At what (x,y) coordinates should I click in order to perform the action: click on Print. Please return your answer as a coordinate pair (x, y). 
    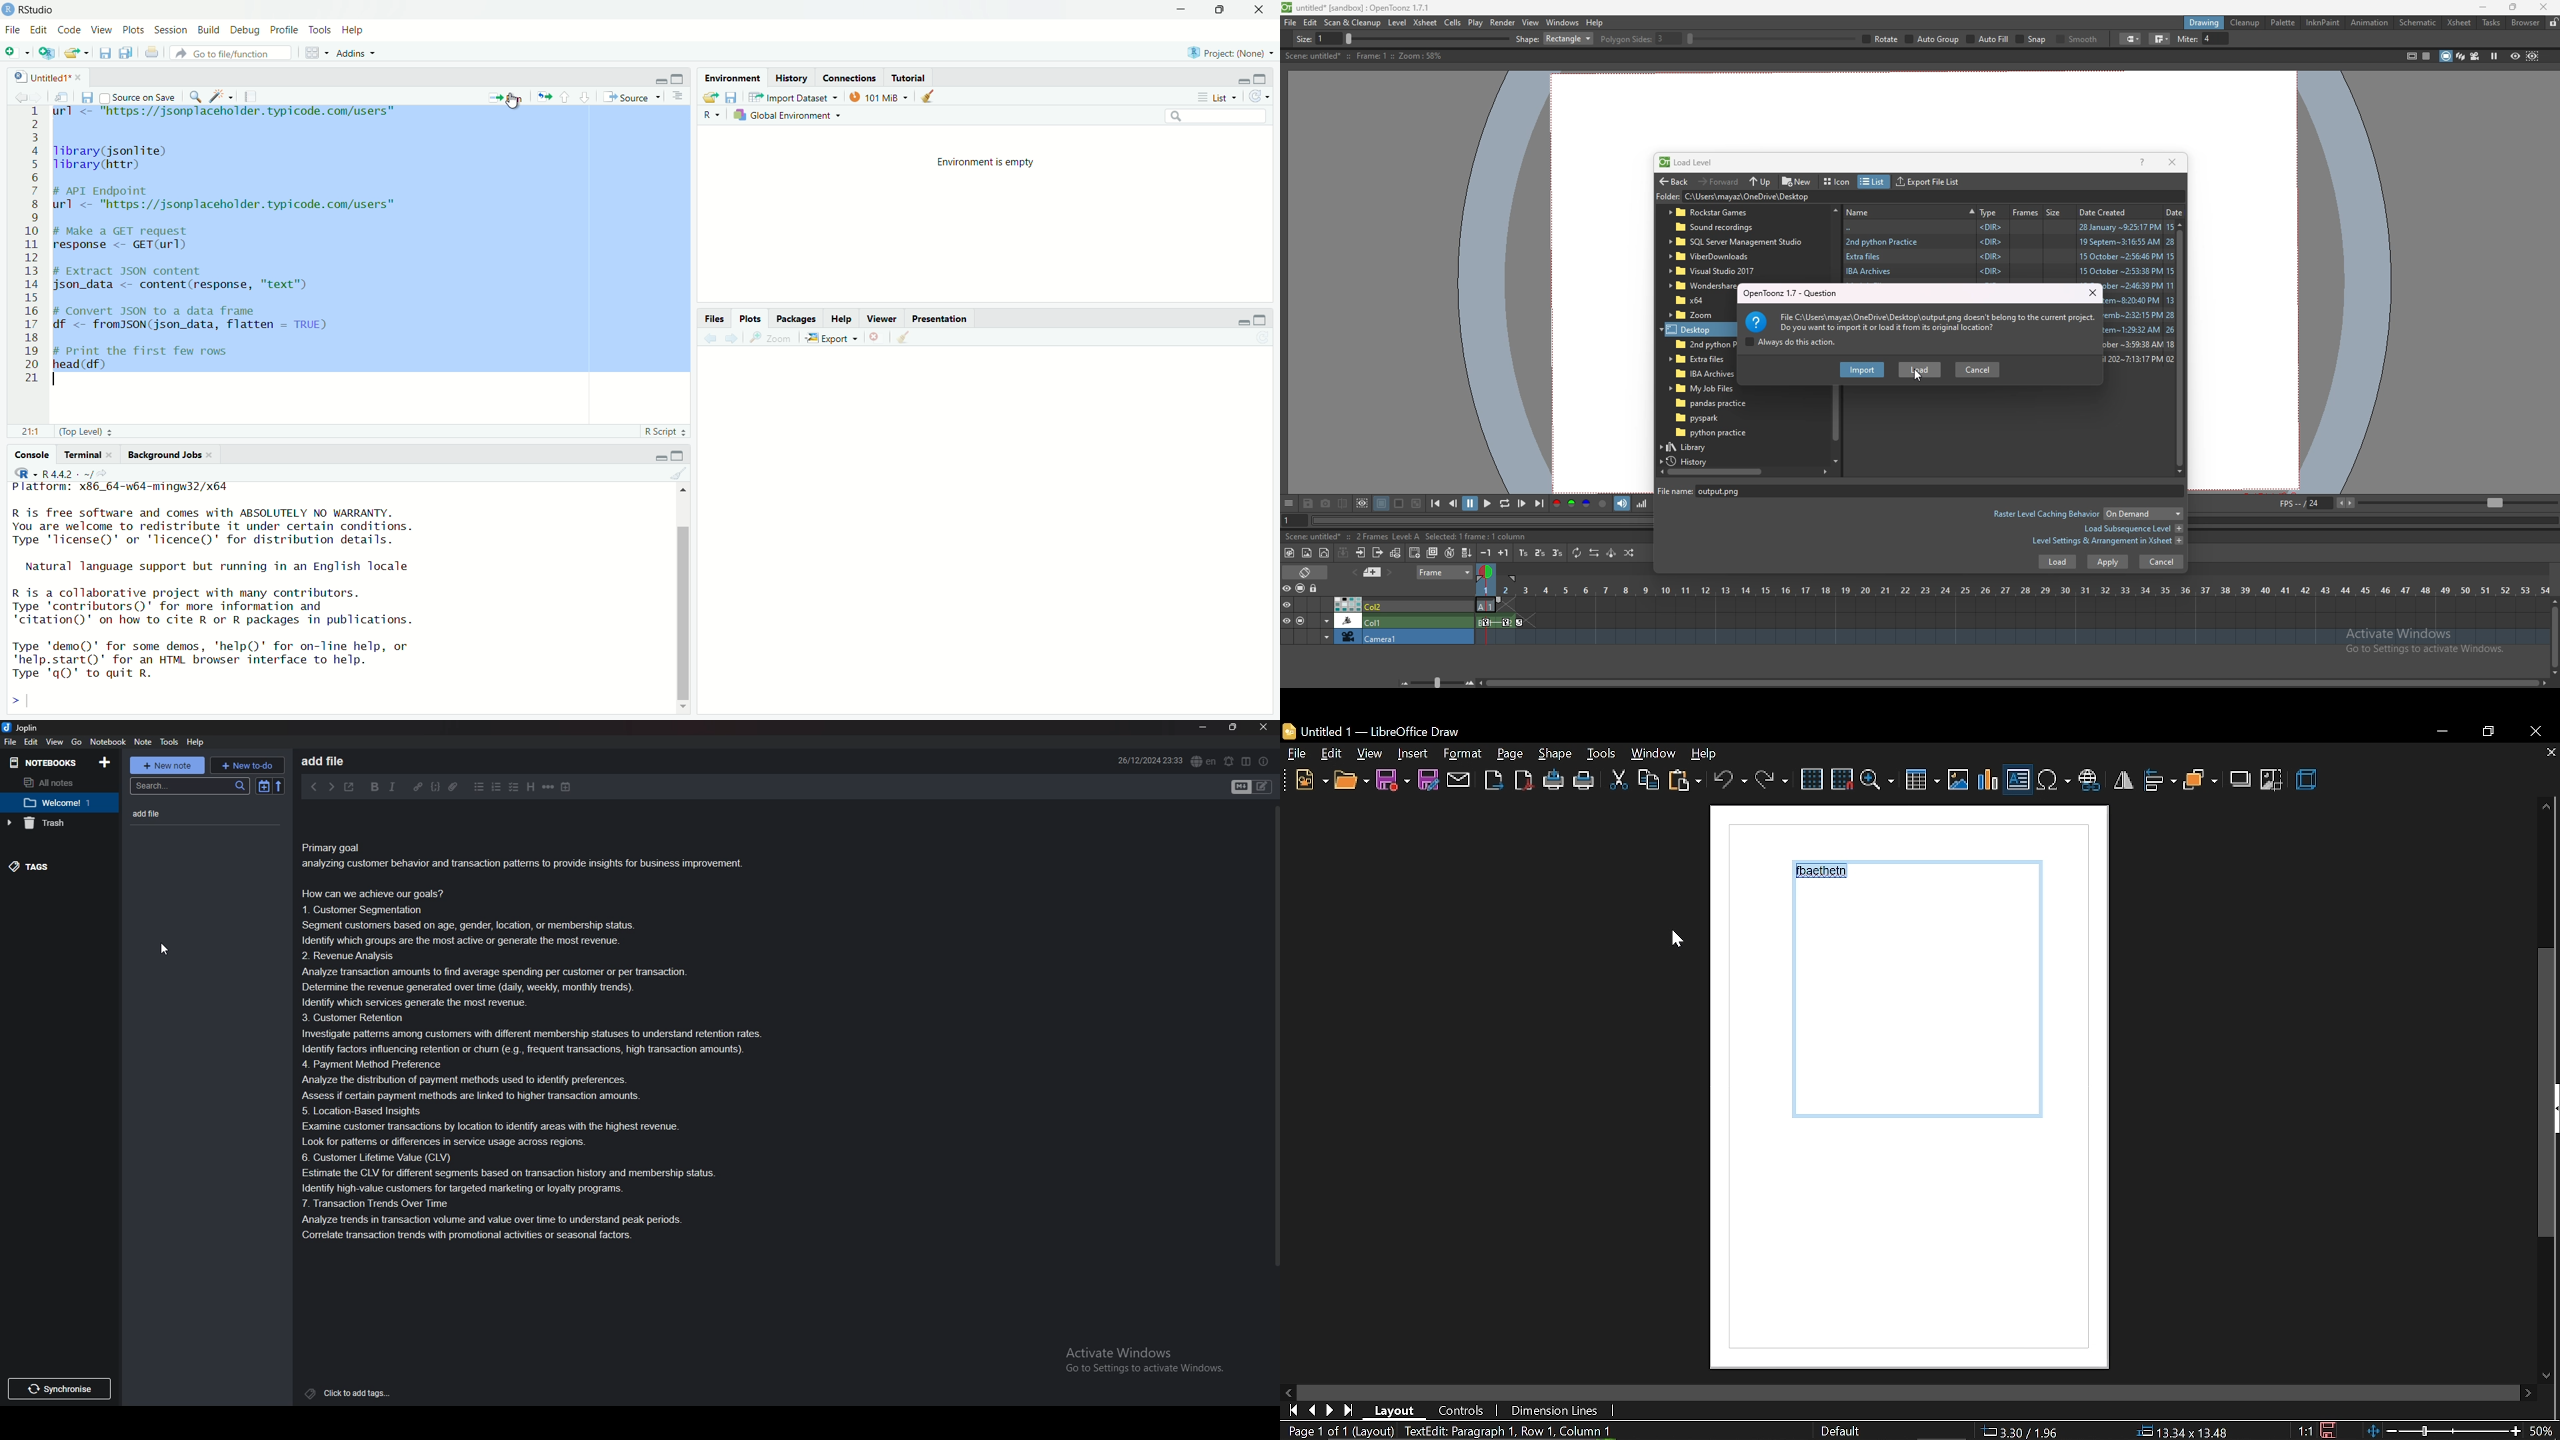
    Looking at the image, I should click on (153, 53).